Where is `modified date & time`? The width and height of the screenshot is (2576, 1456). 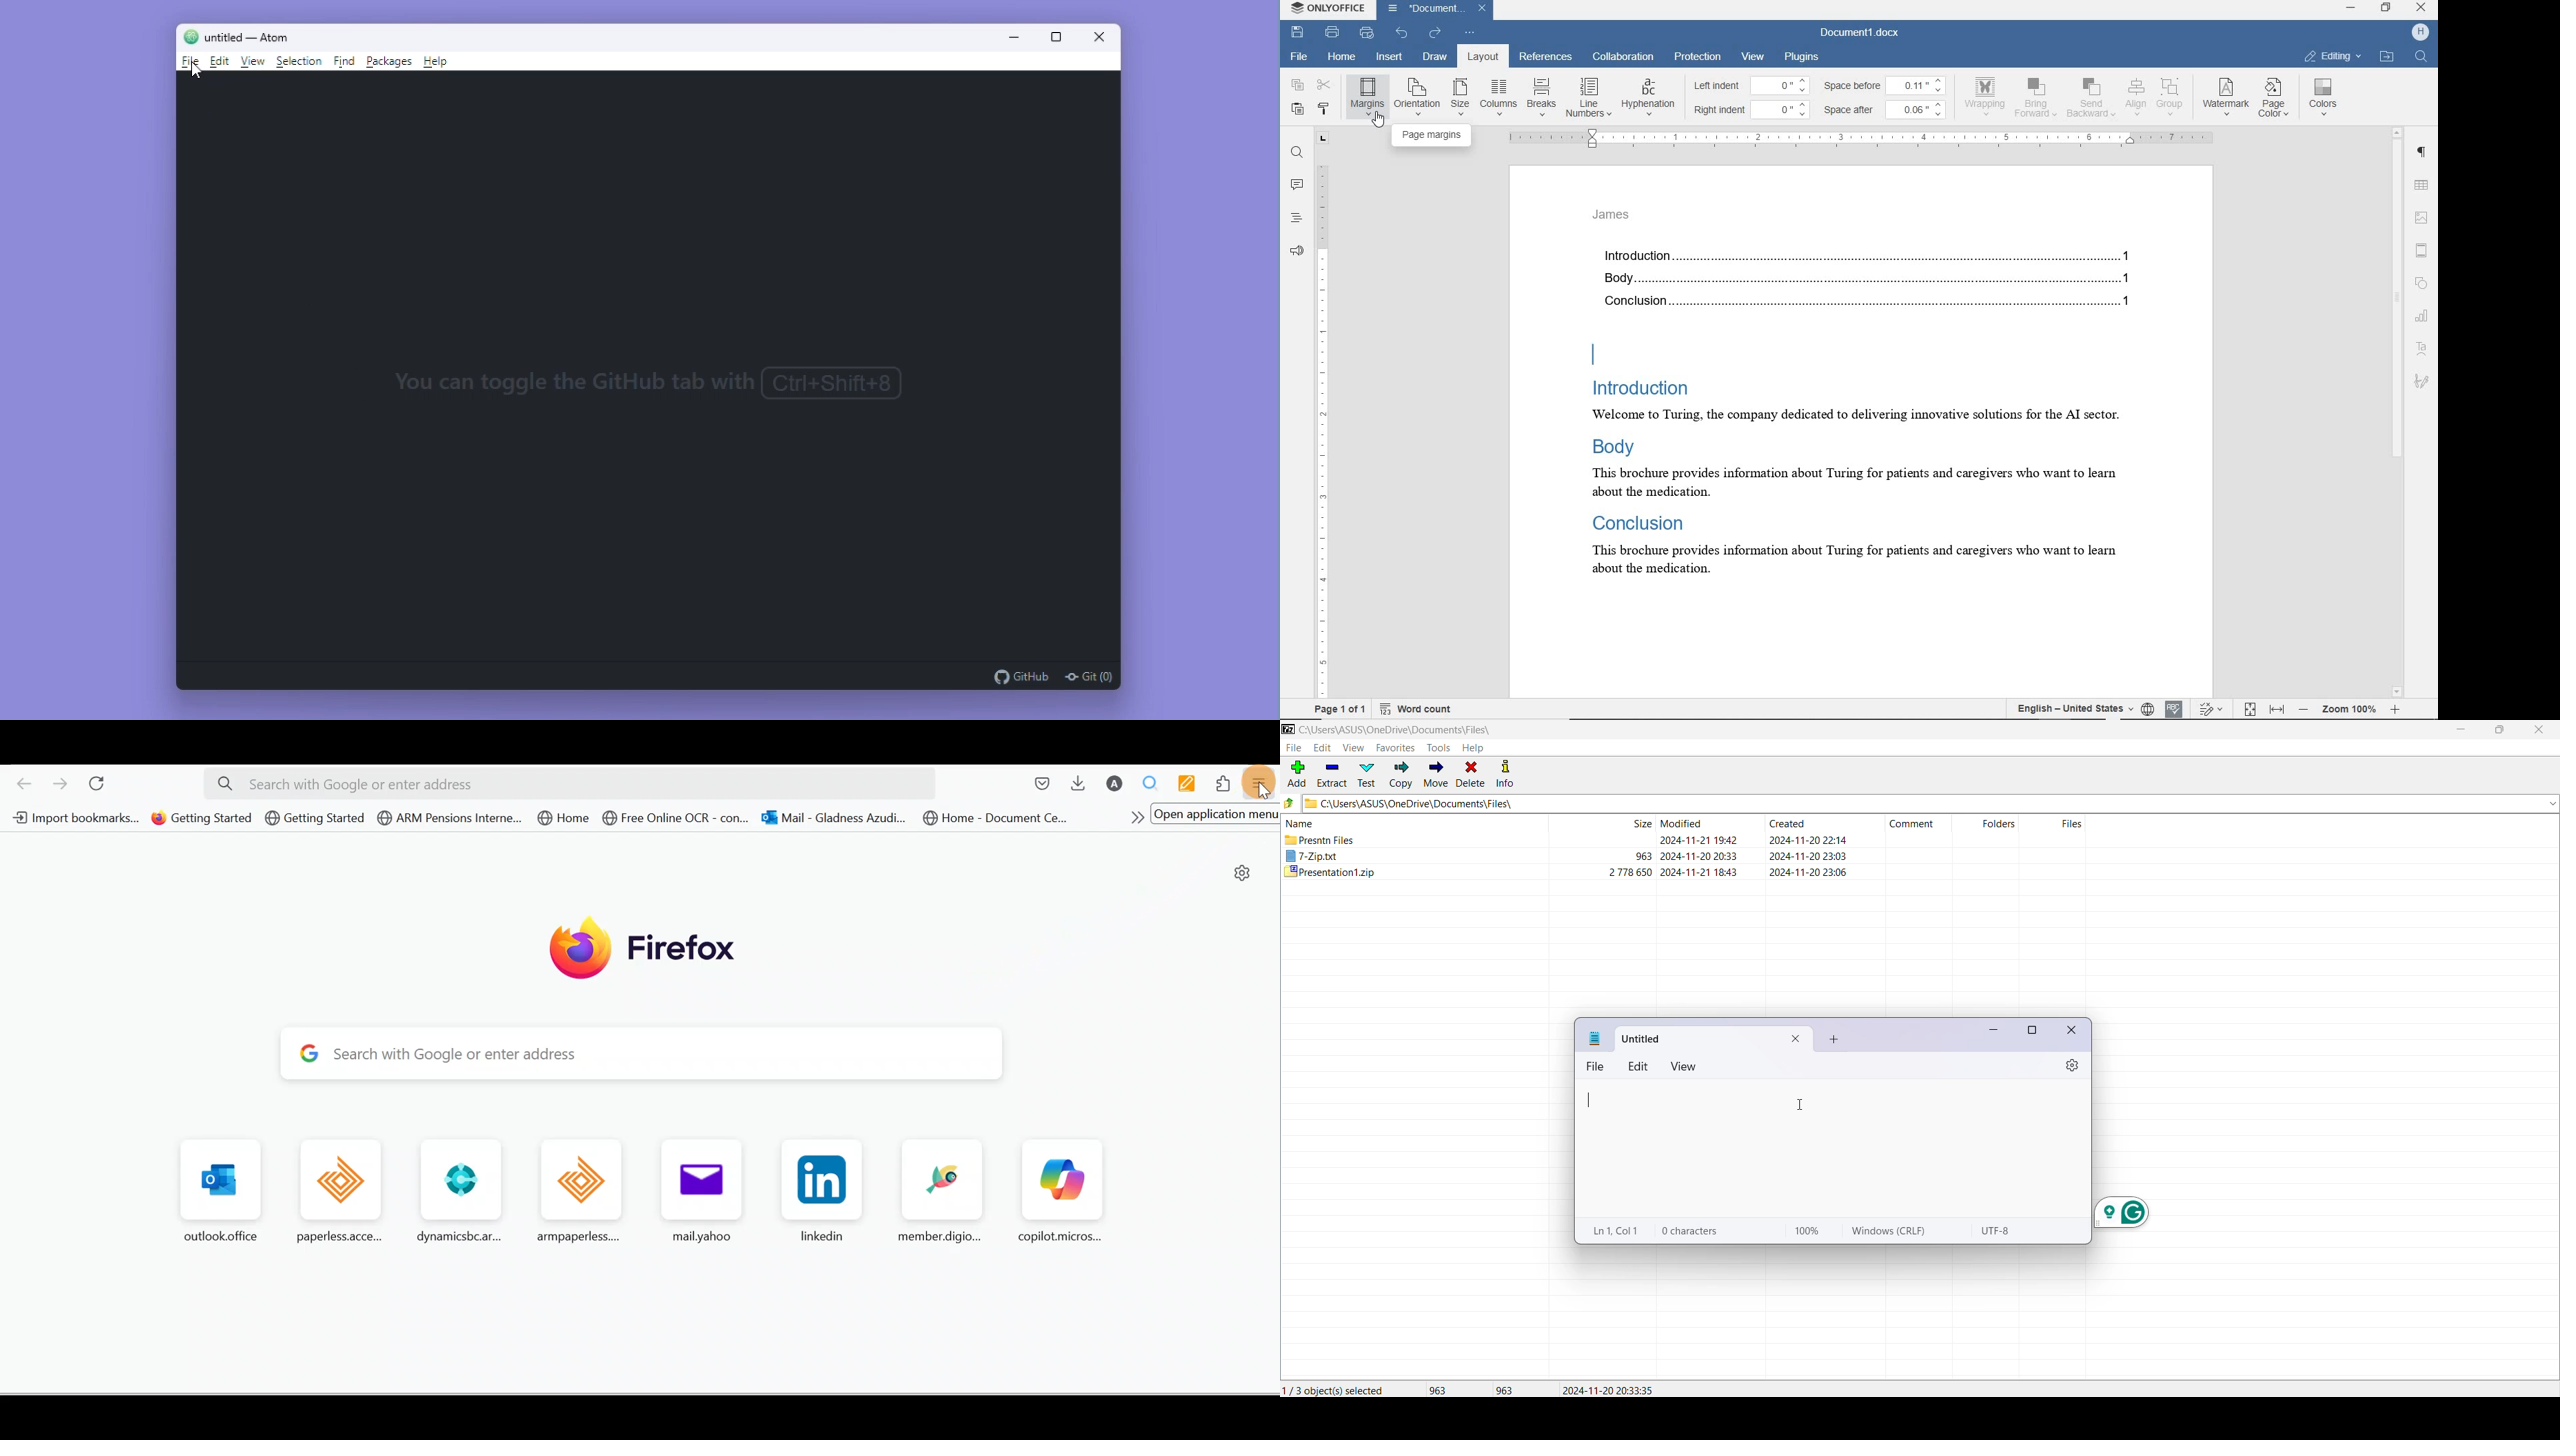 modified date & time is located at coordinates (1699, 840).